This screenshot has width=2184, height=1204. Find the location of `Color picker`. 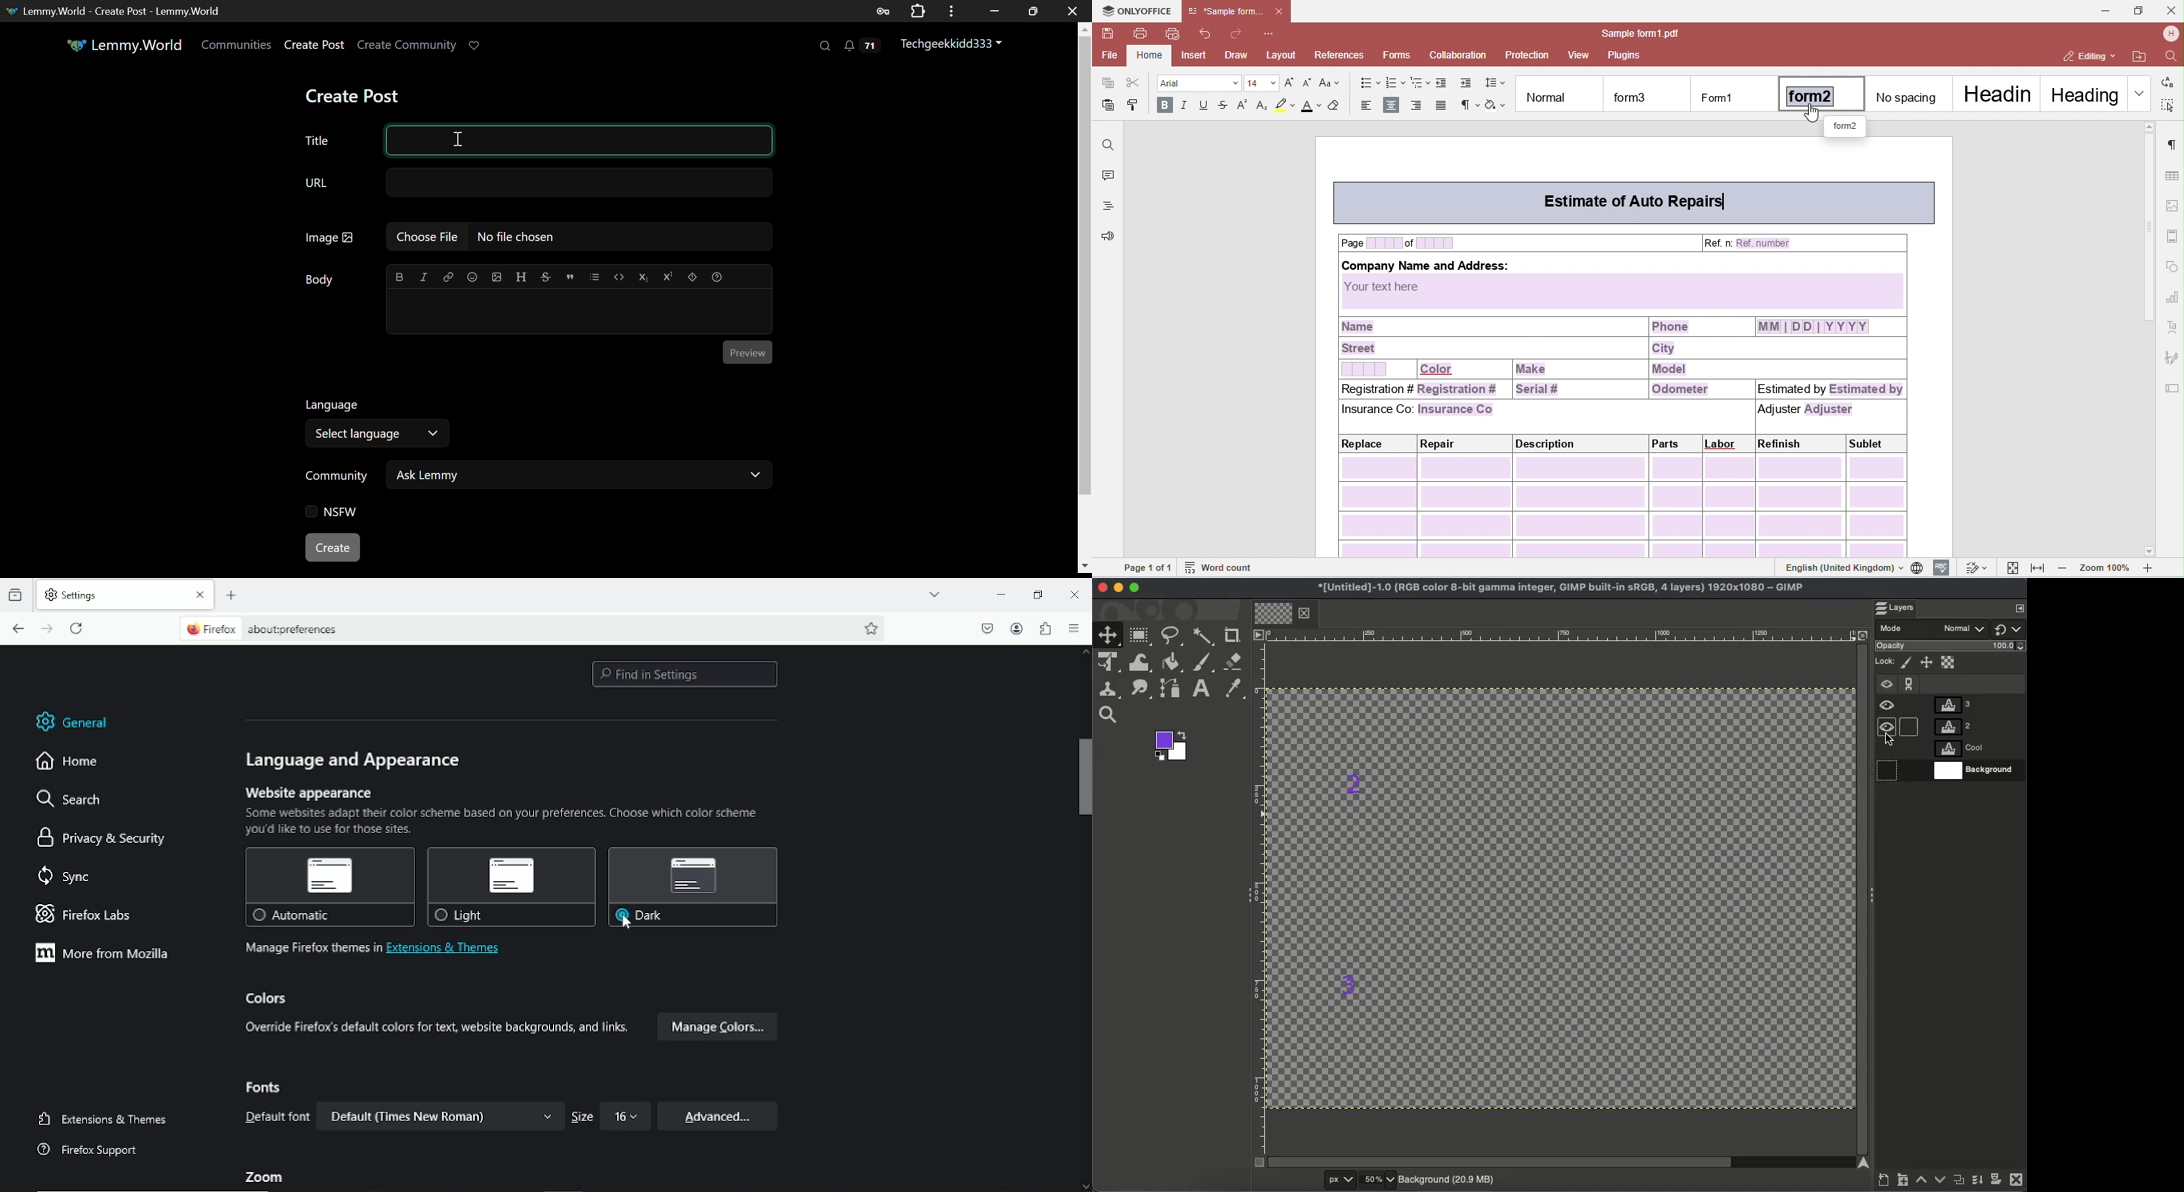

Color picker is located at coordinates (1235, 689).